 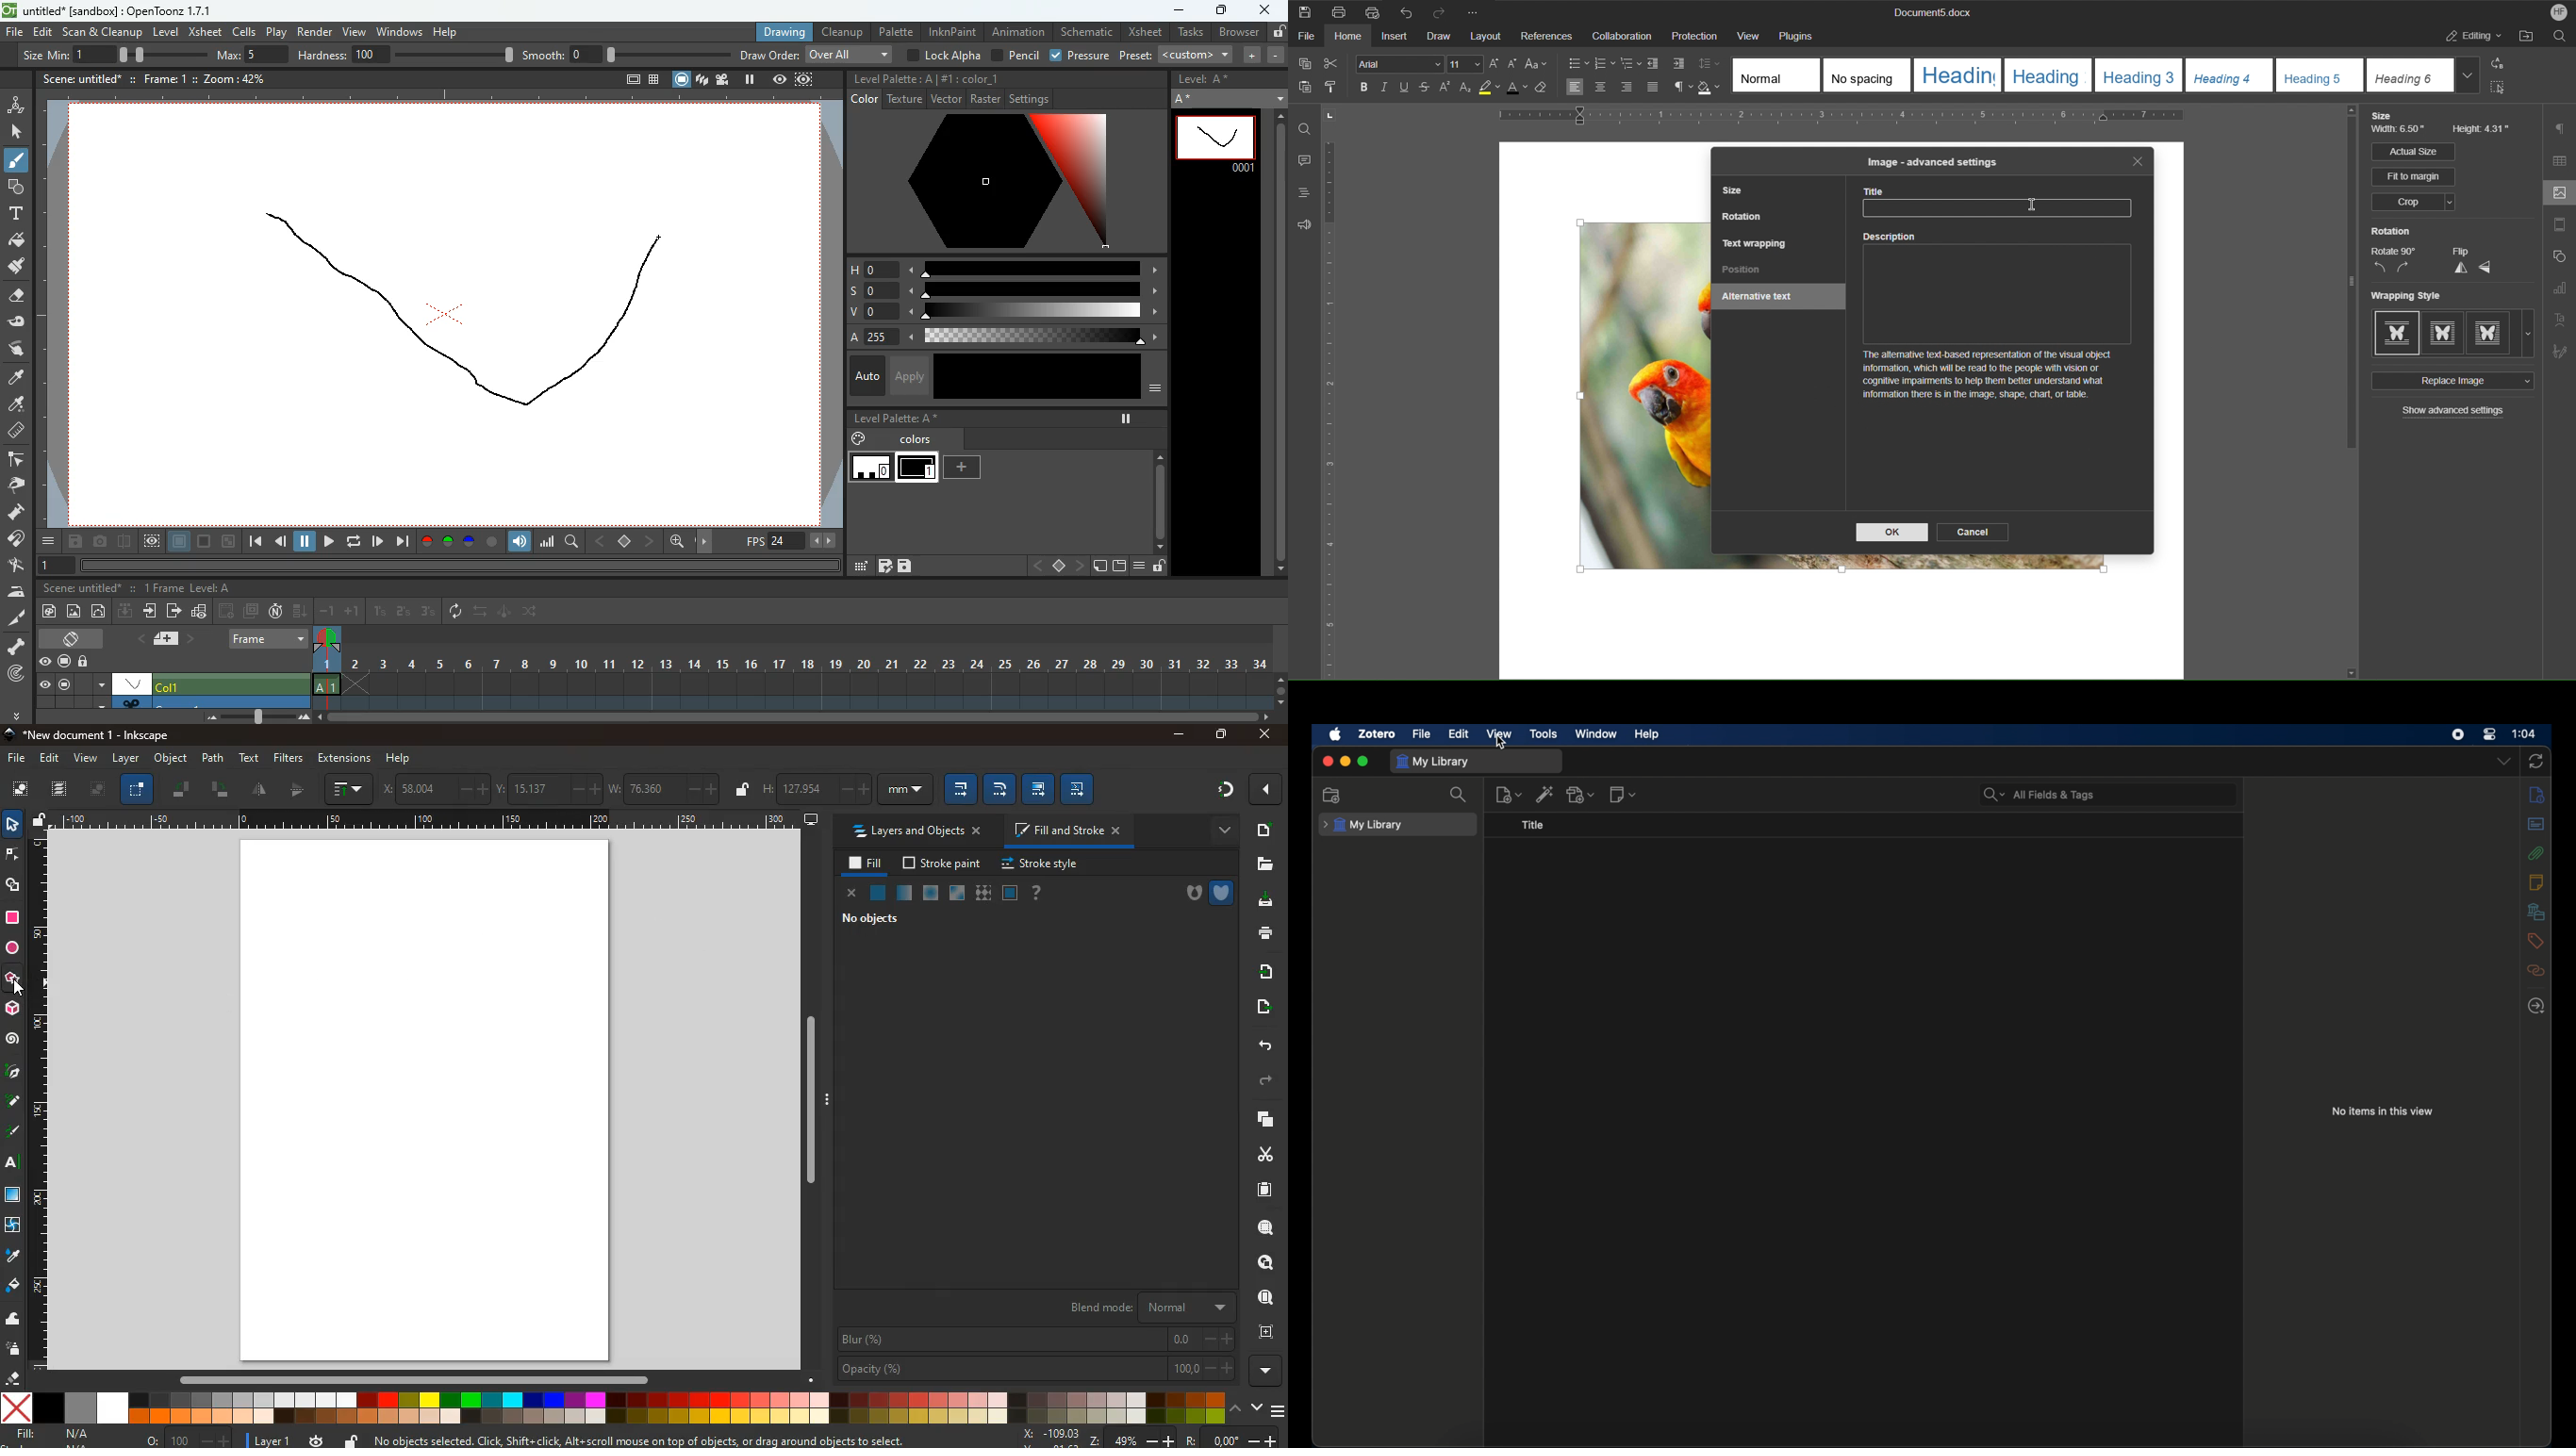 What do you see at coordinates (1081, 790) in the screenshot?
I see `edit` at bounding box center [1081, 790].